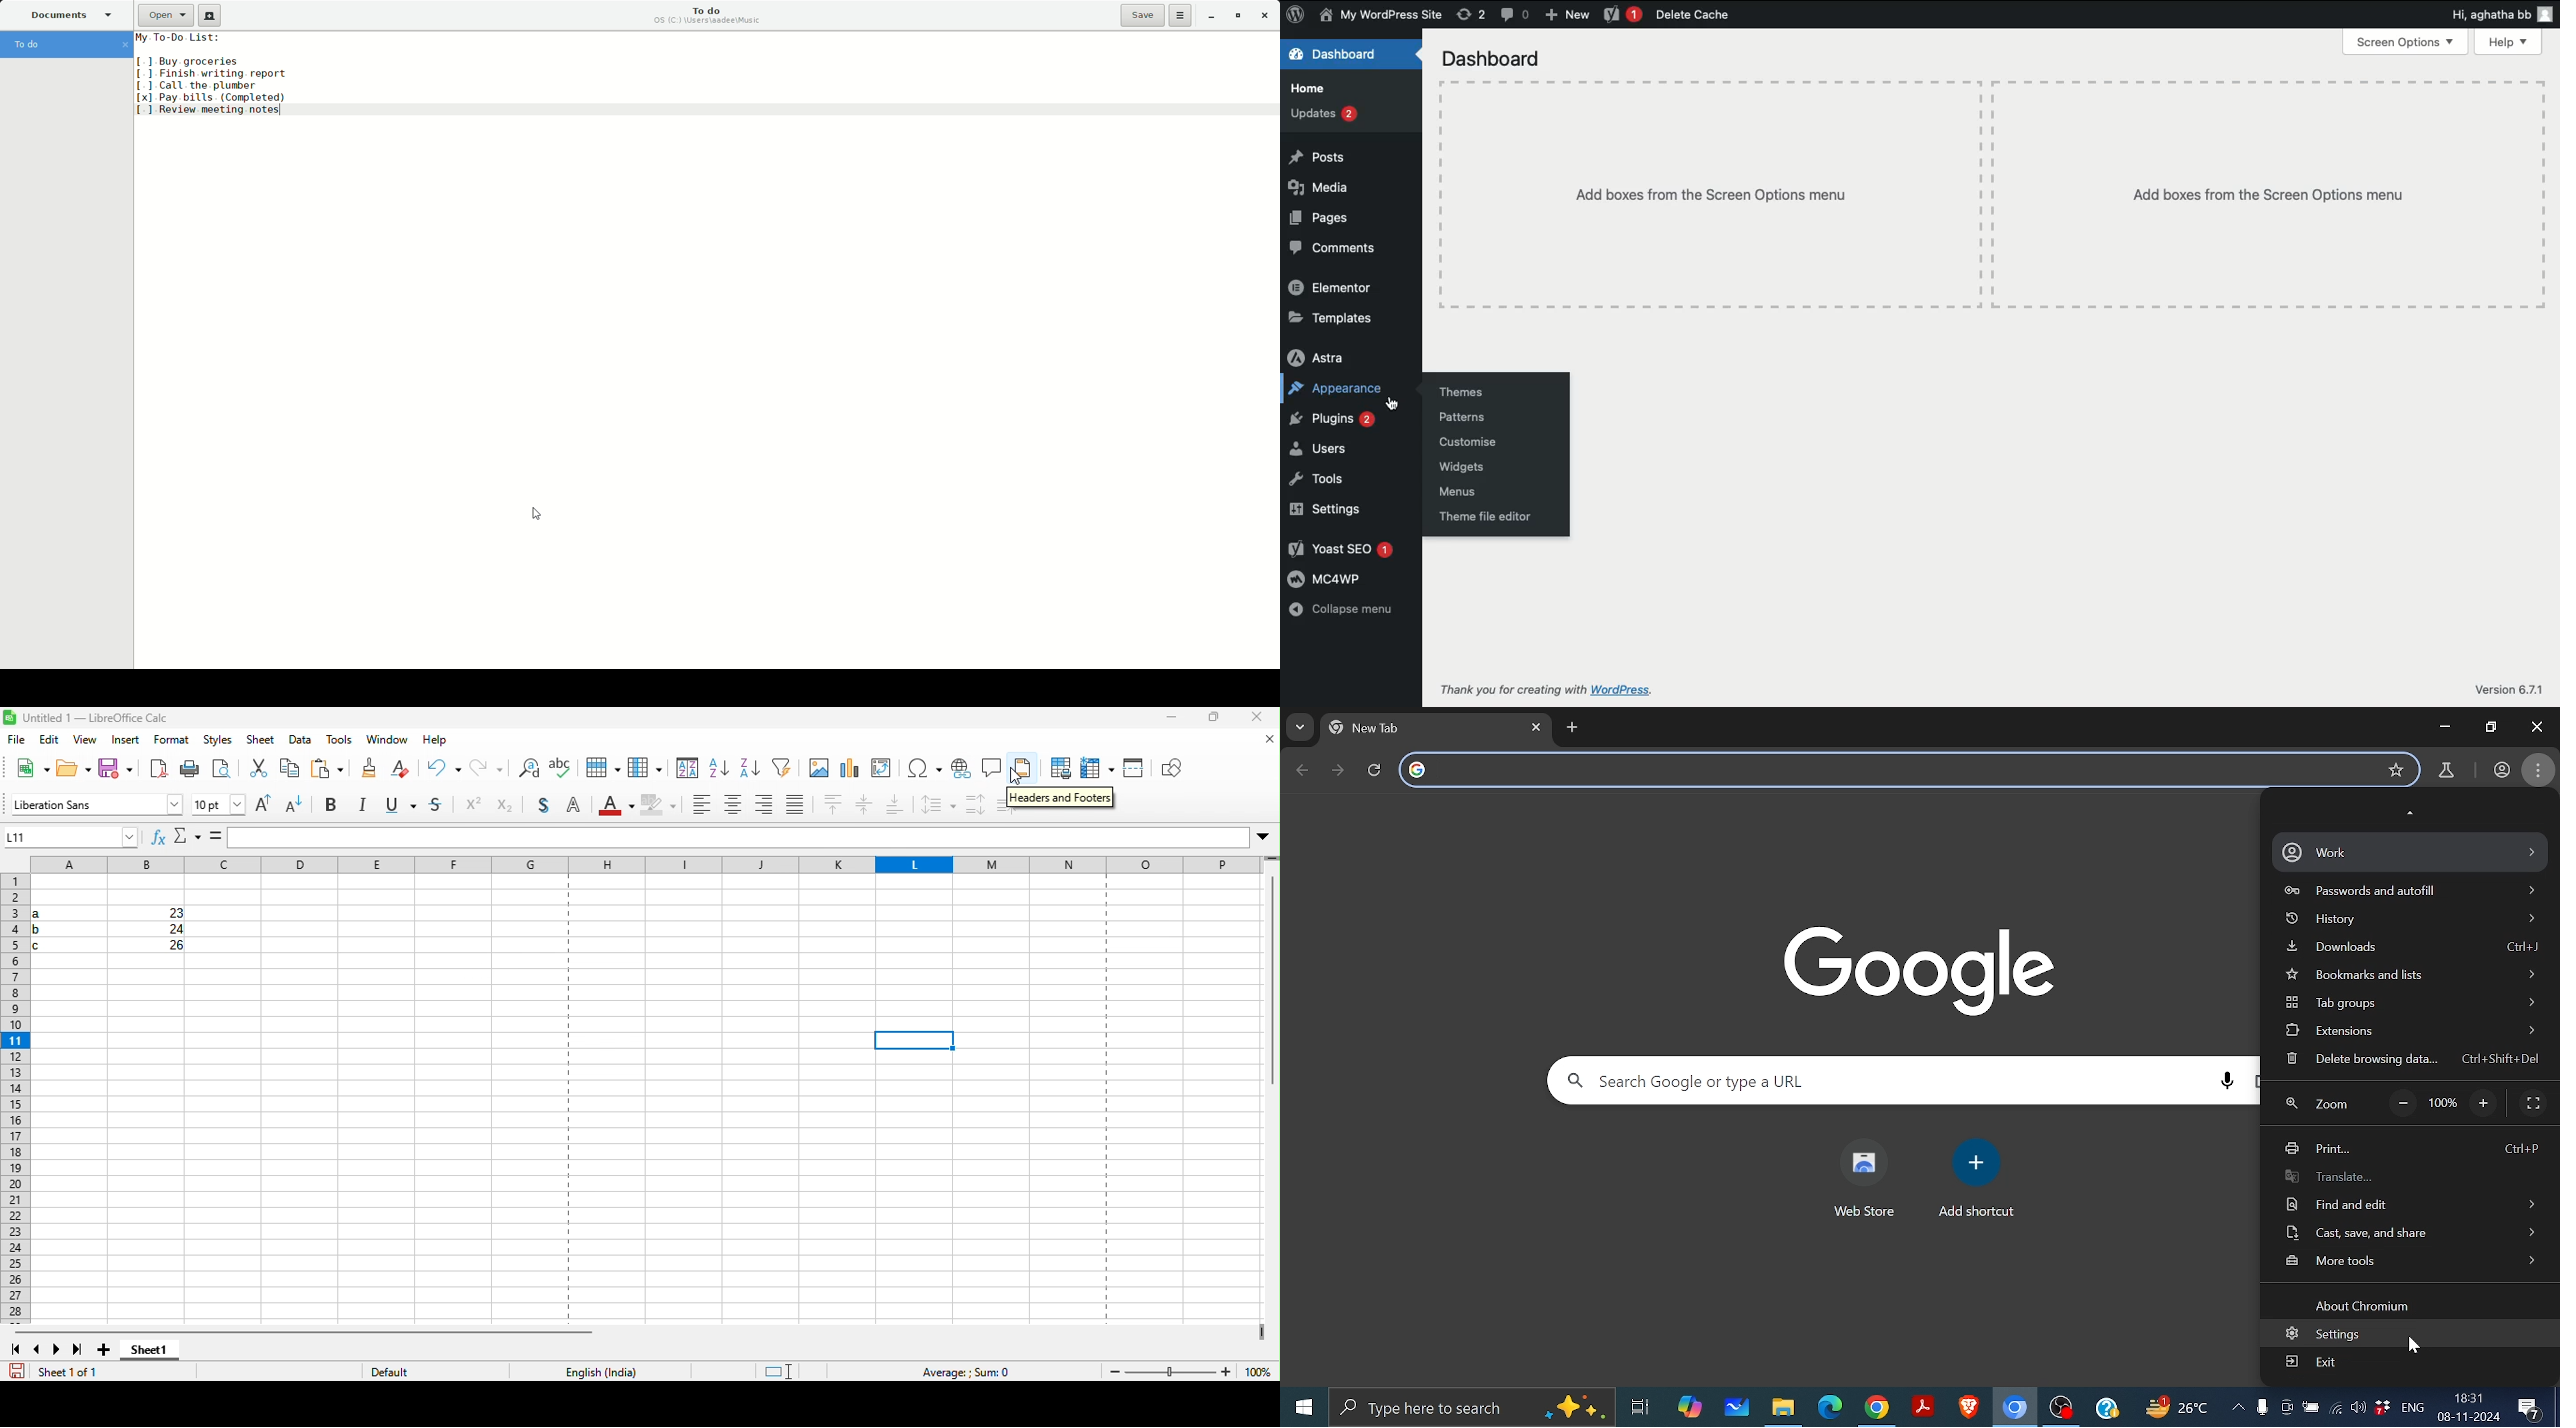  What do you see at coordinates (2412, 977) in the screenshot?
I see `Bookmarks and lists` at bounding box center [2412, 977].